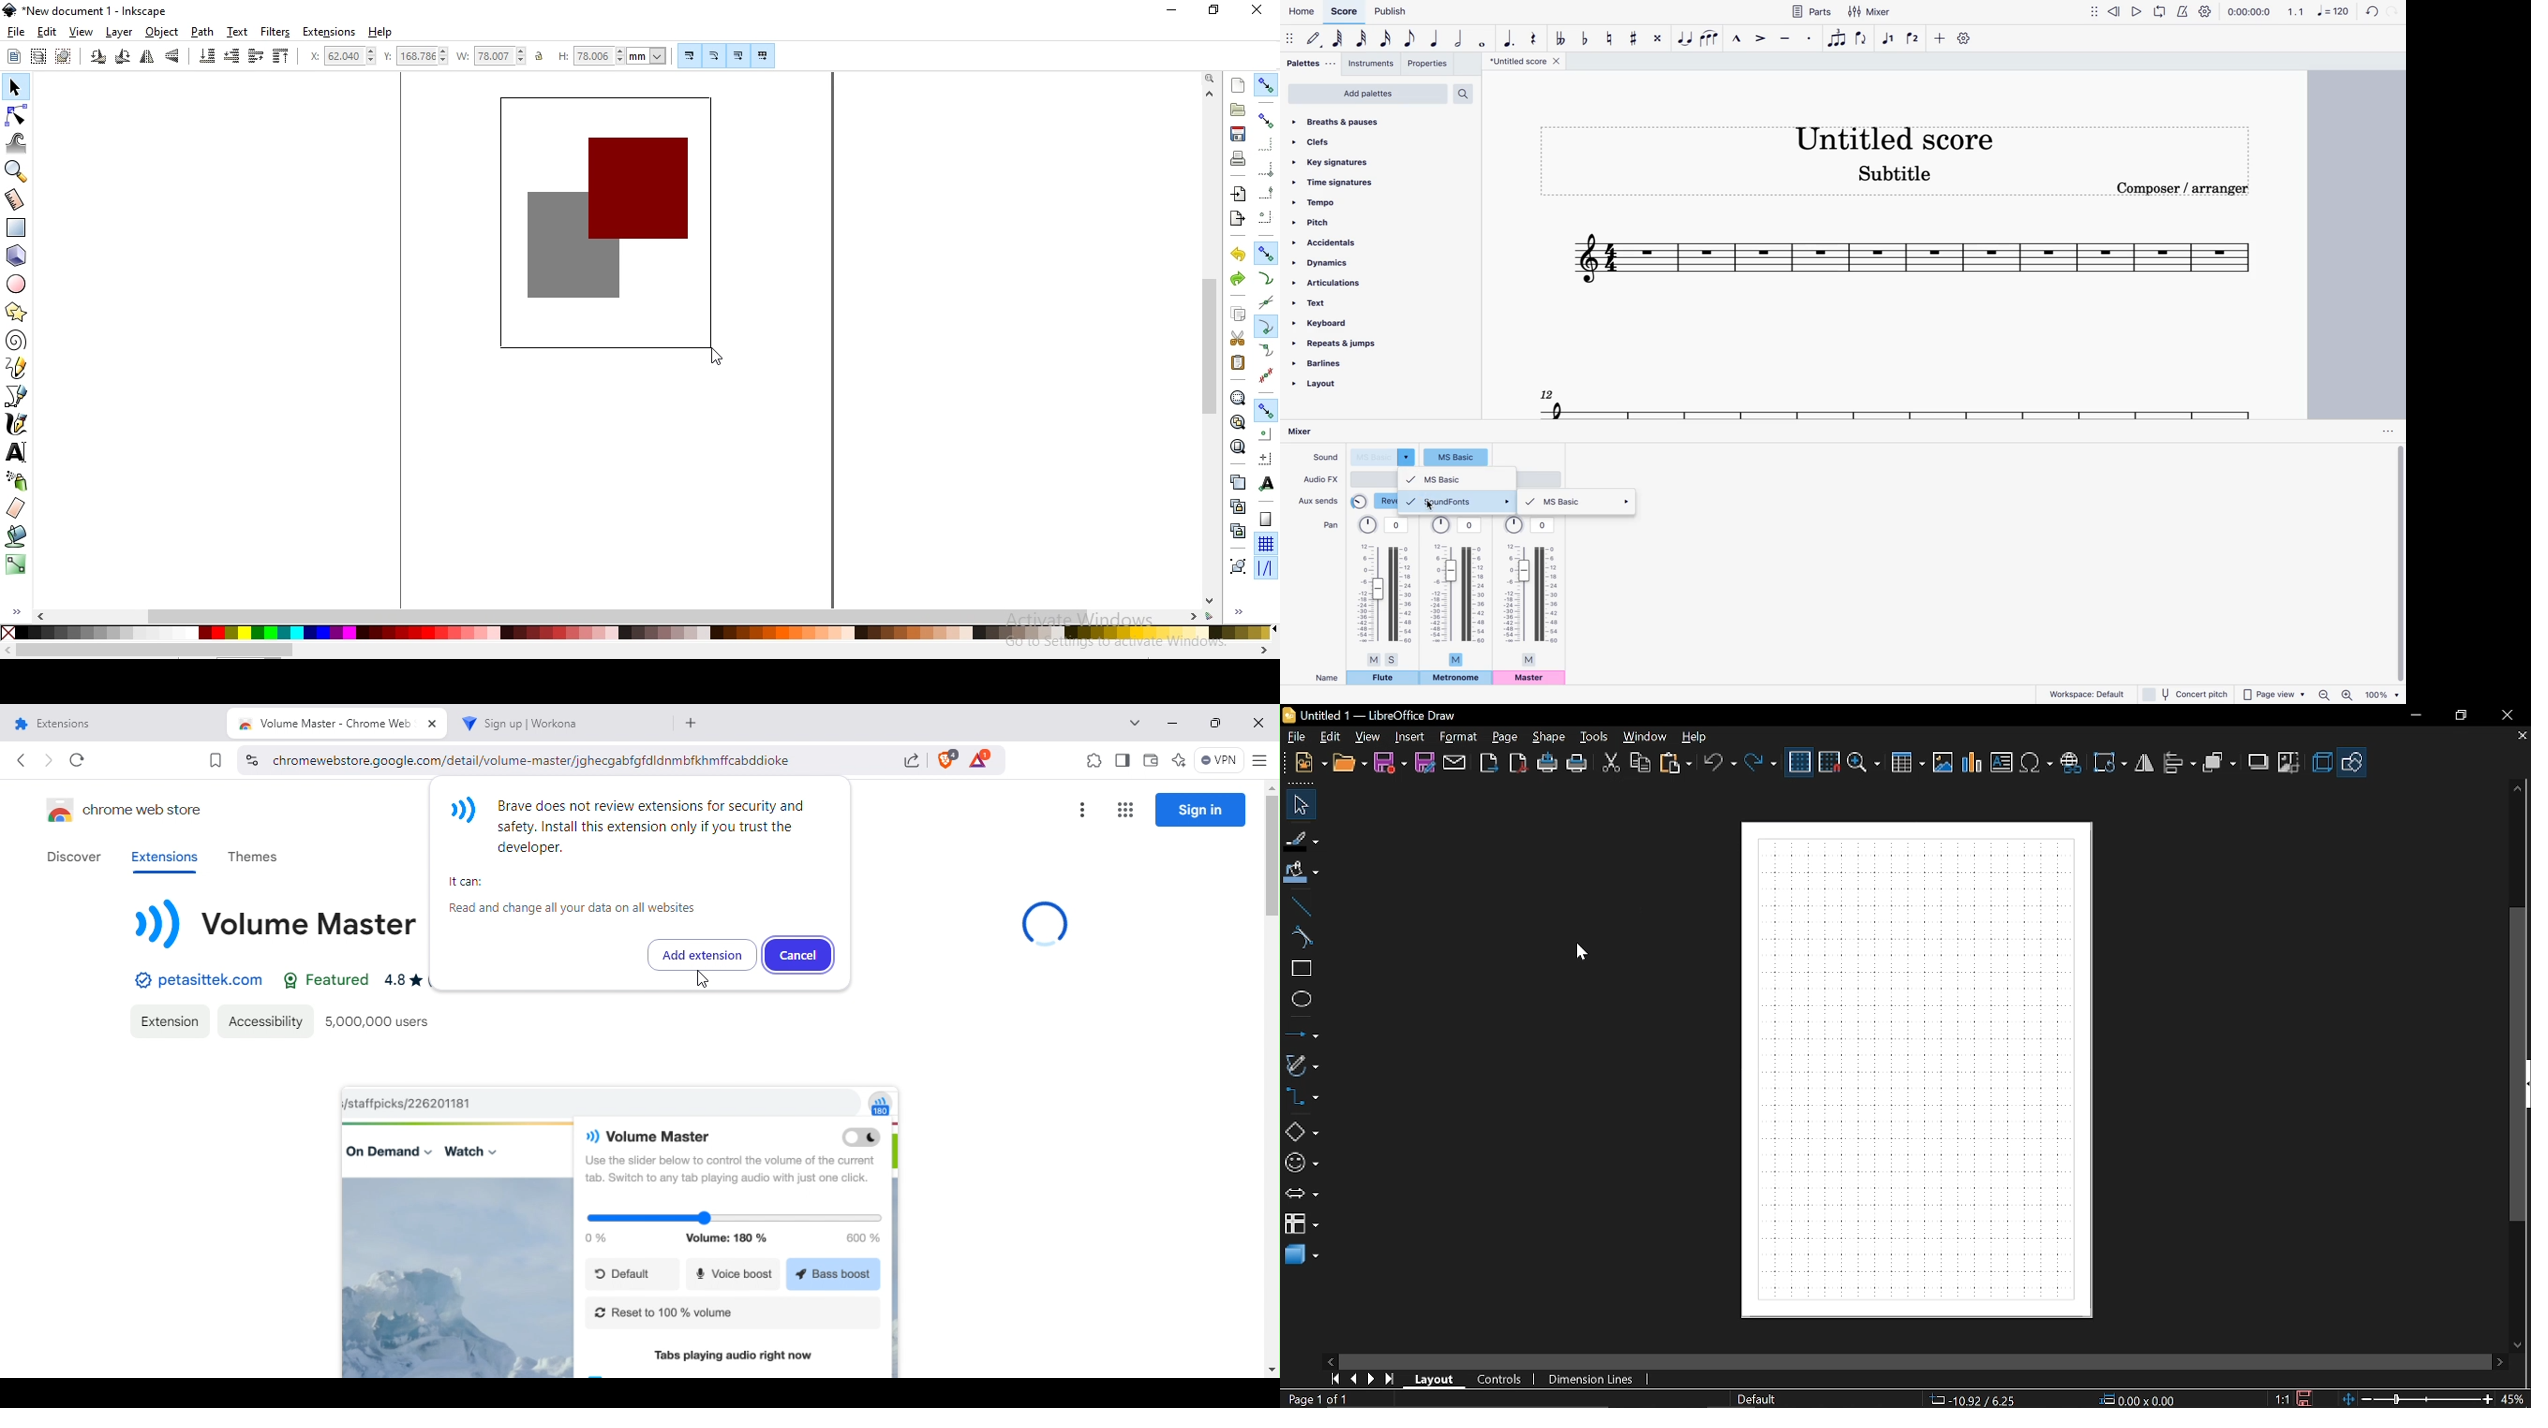 This screenshot has height=1428, width=2548. What do you see at coordinates (1238, 530) in the screenshot?
I see `cut the selected clones` at bounding box center [1238, 530].